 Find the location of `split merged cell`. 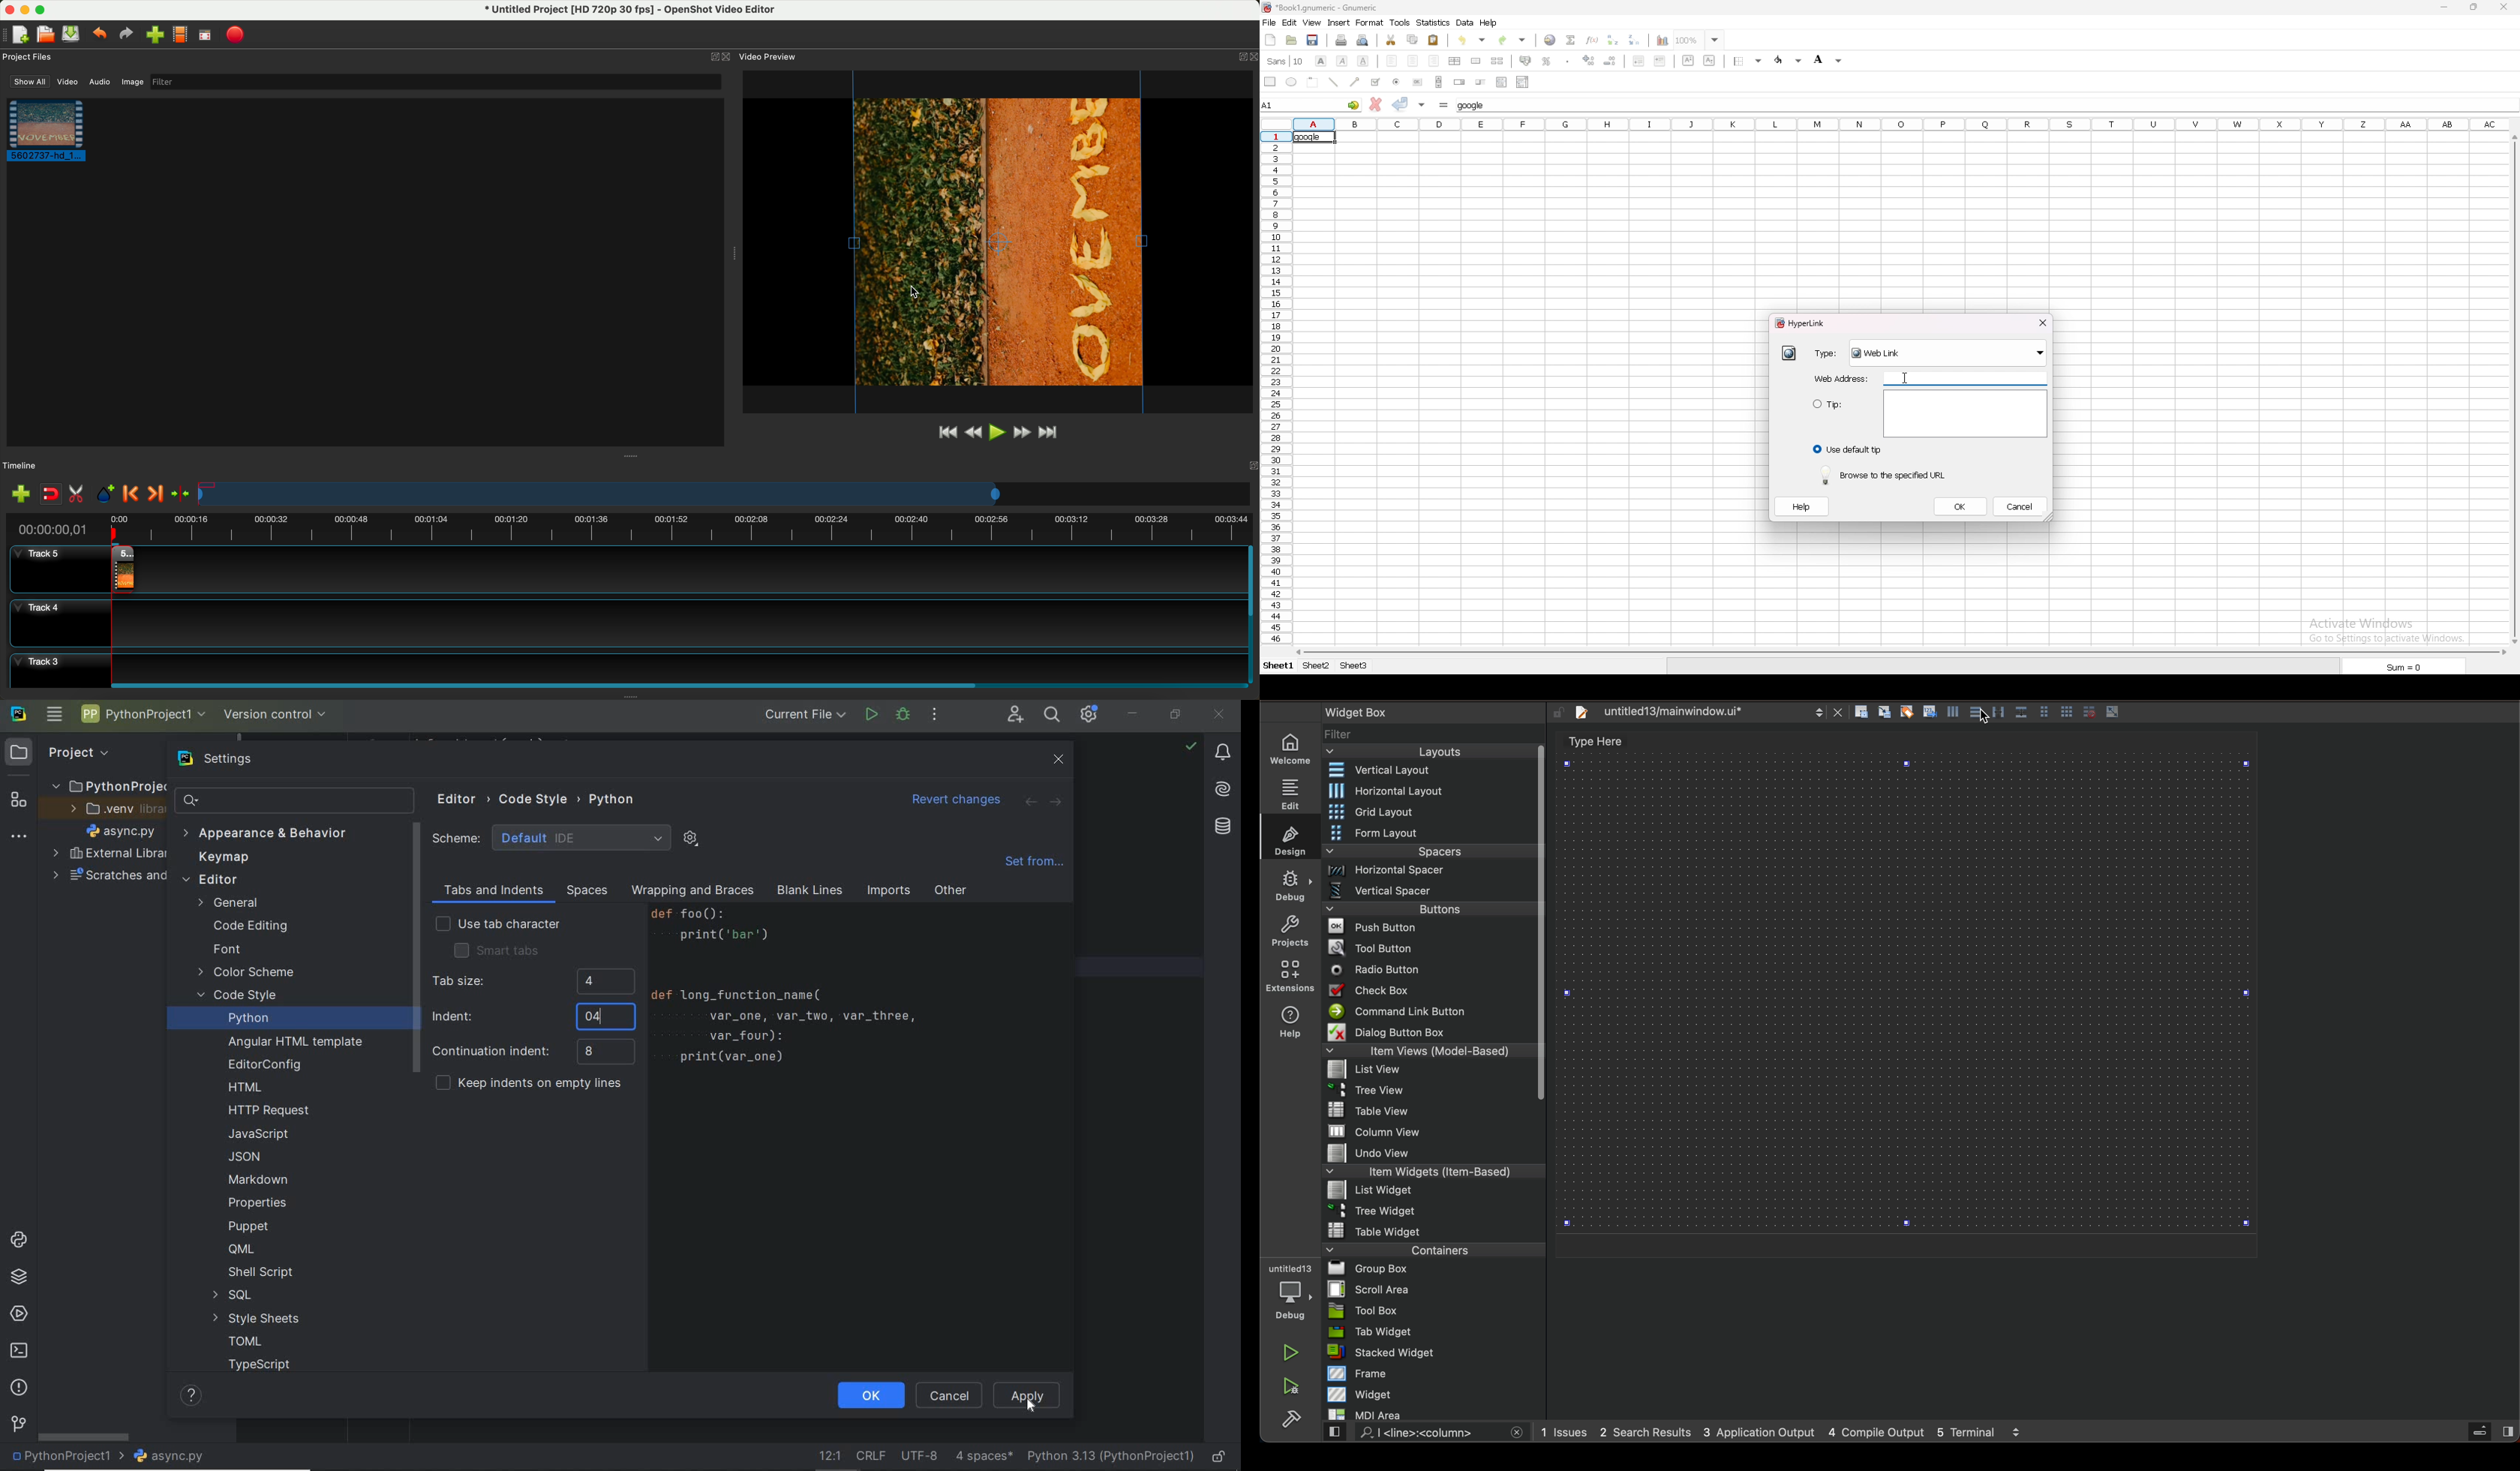

split merged cell is located at coordinates (1498, 61).